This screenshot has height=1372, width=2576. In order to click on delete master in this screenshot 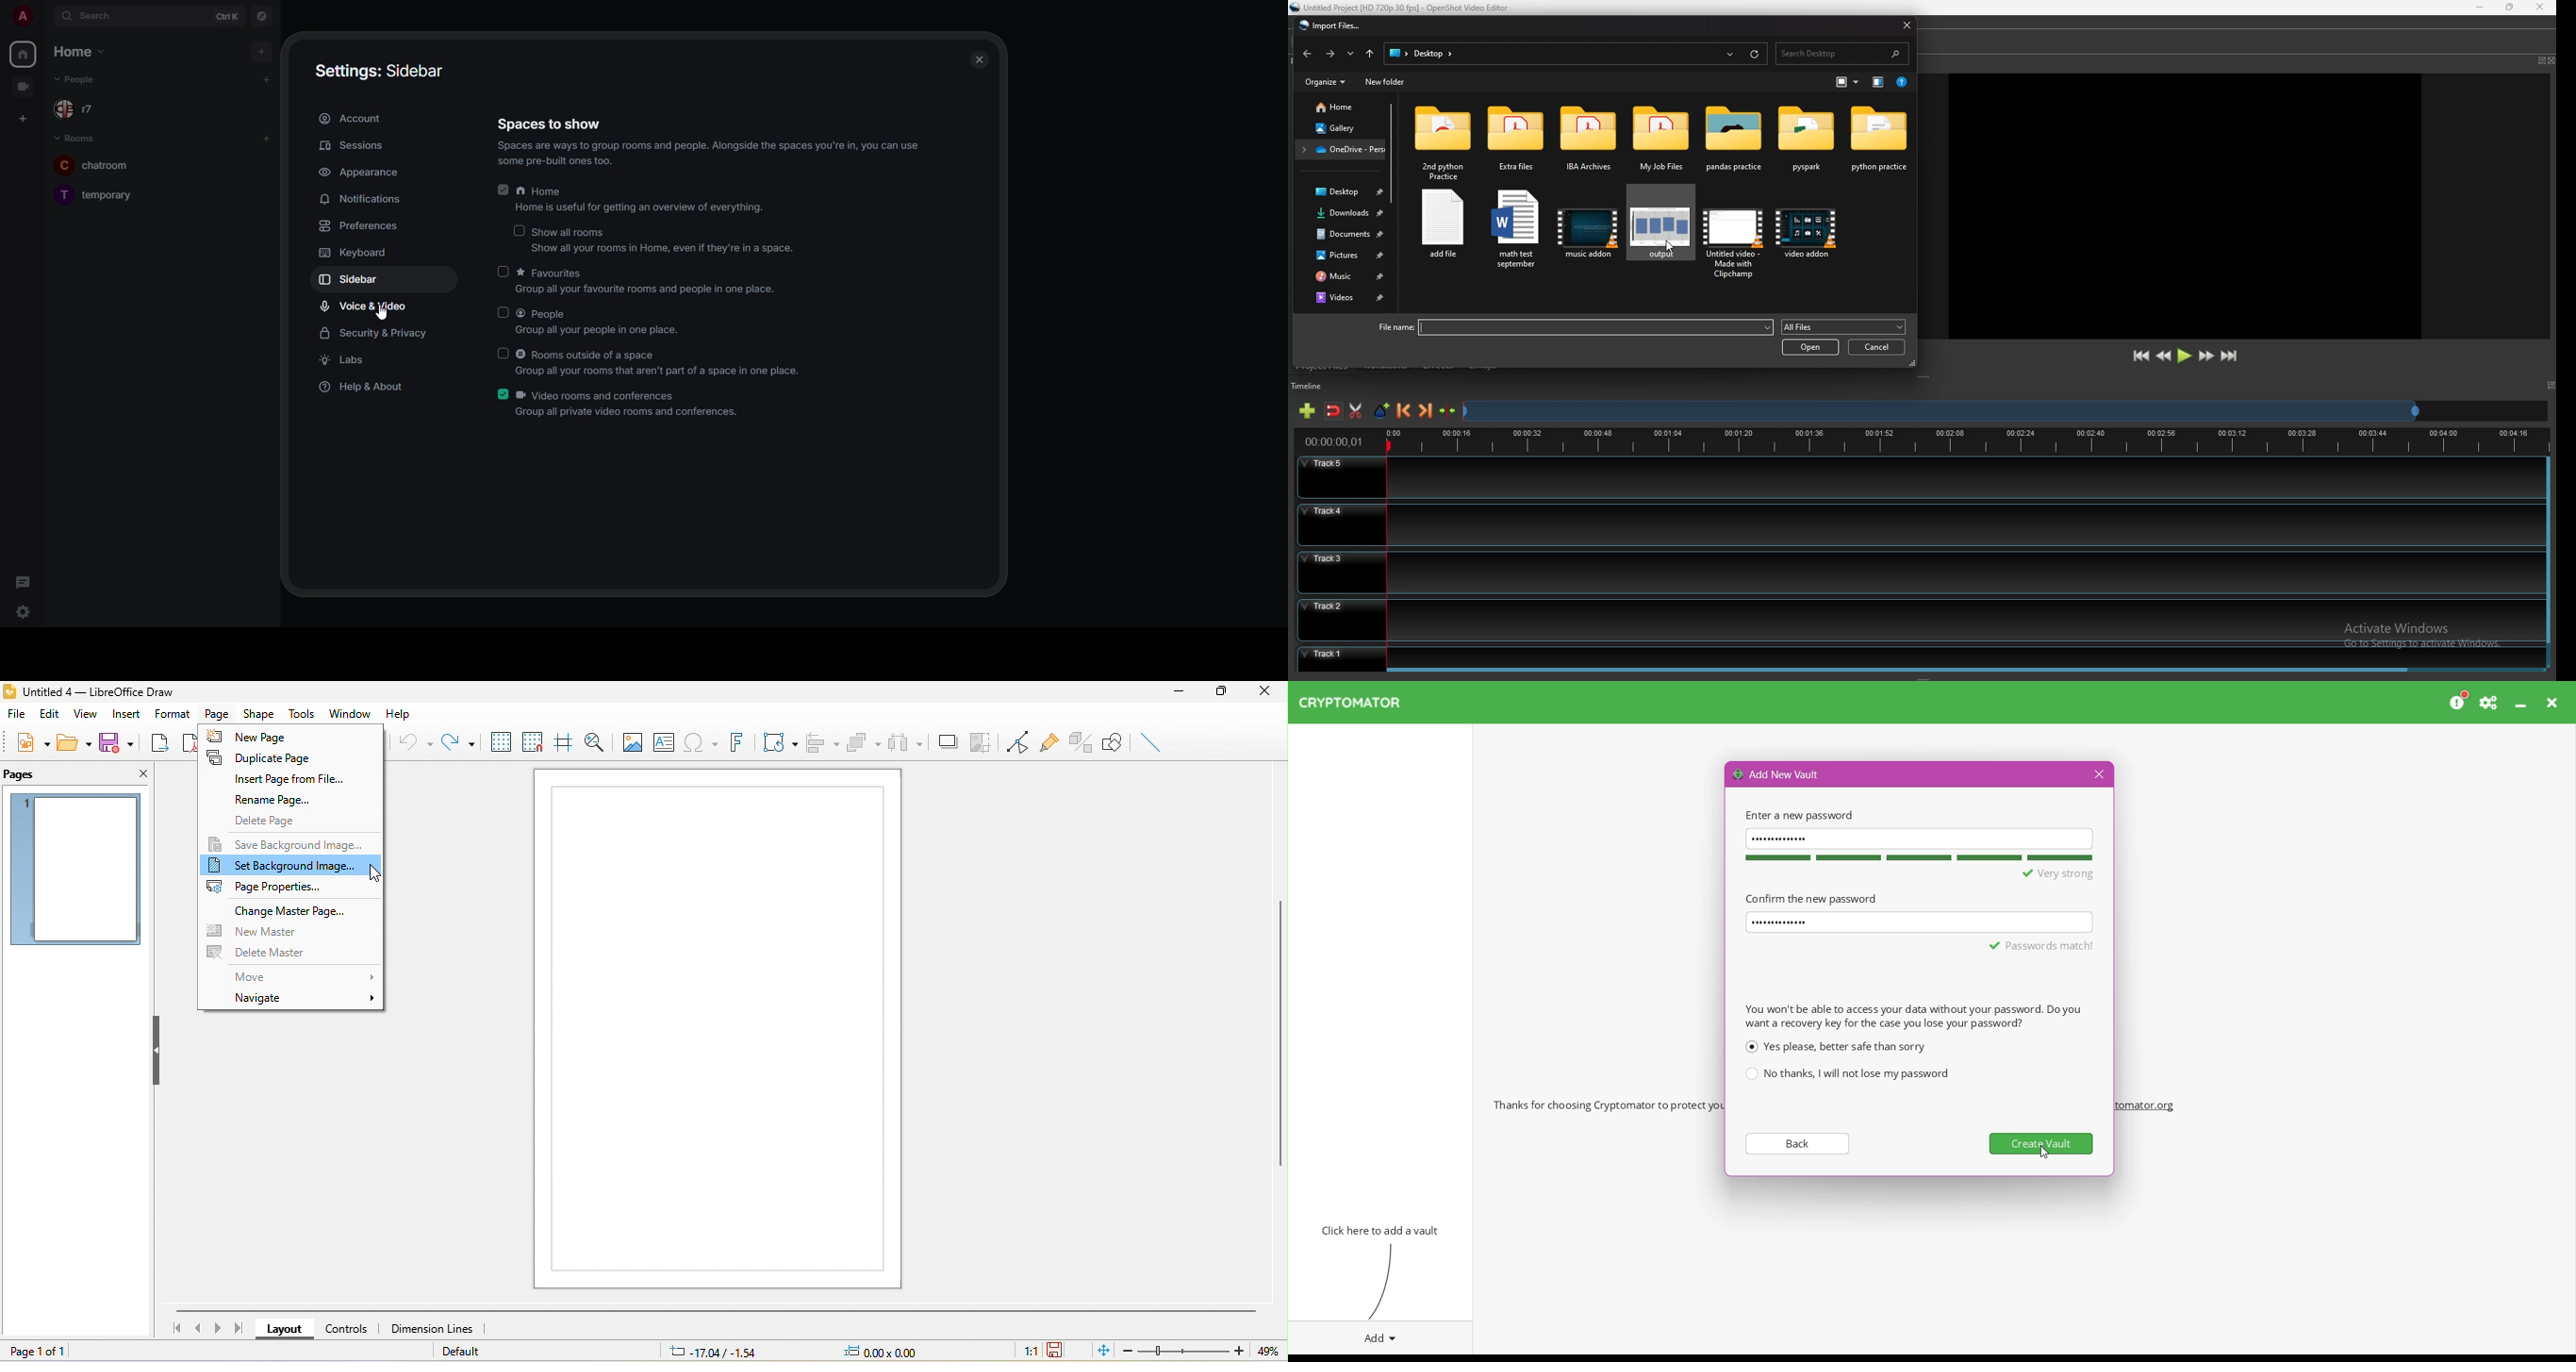, I will do `click(259, 953)`.